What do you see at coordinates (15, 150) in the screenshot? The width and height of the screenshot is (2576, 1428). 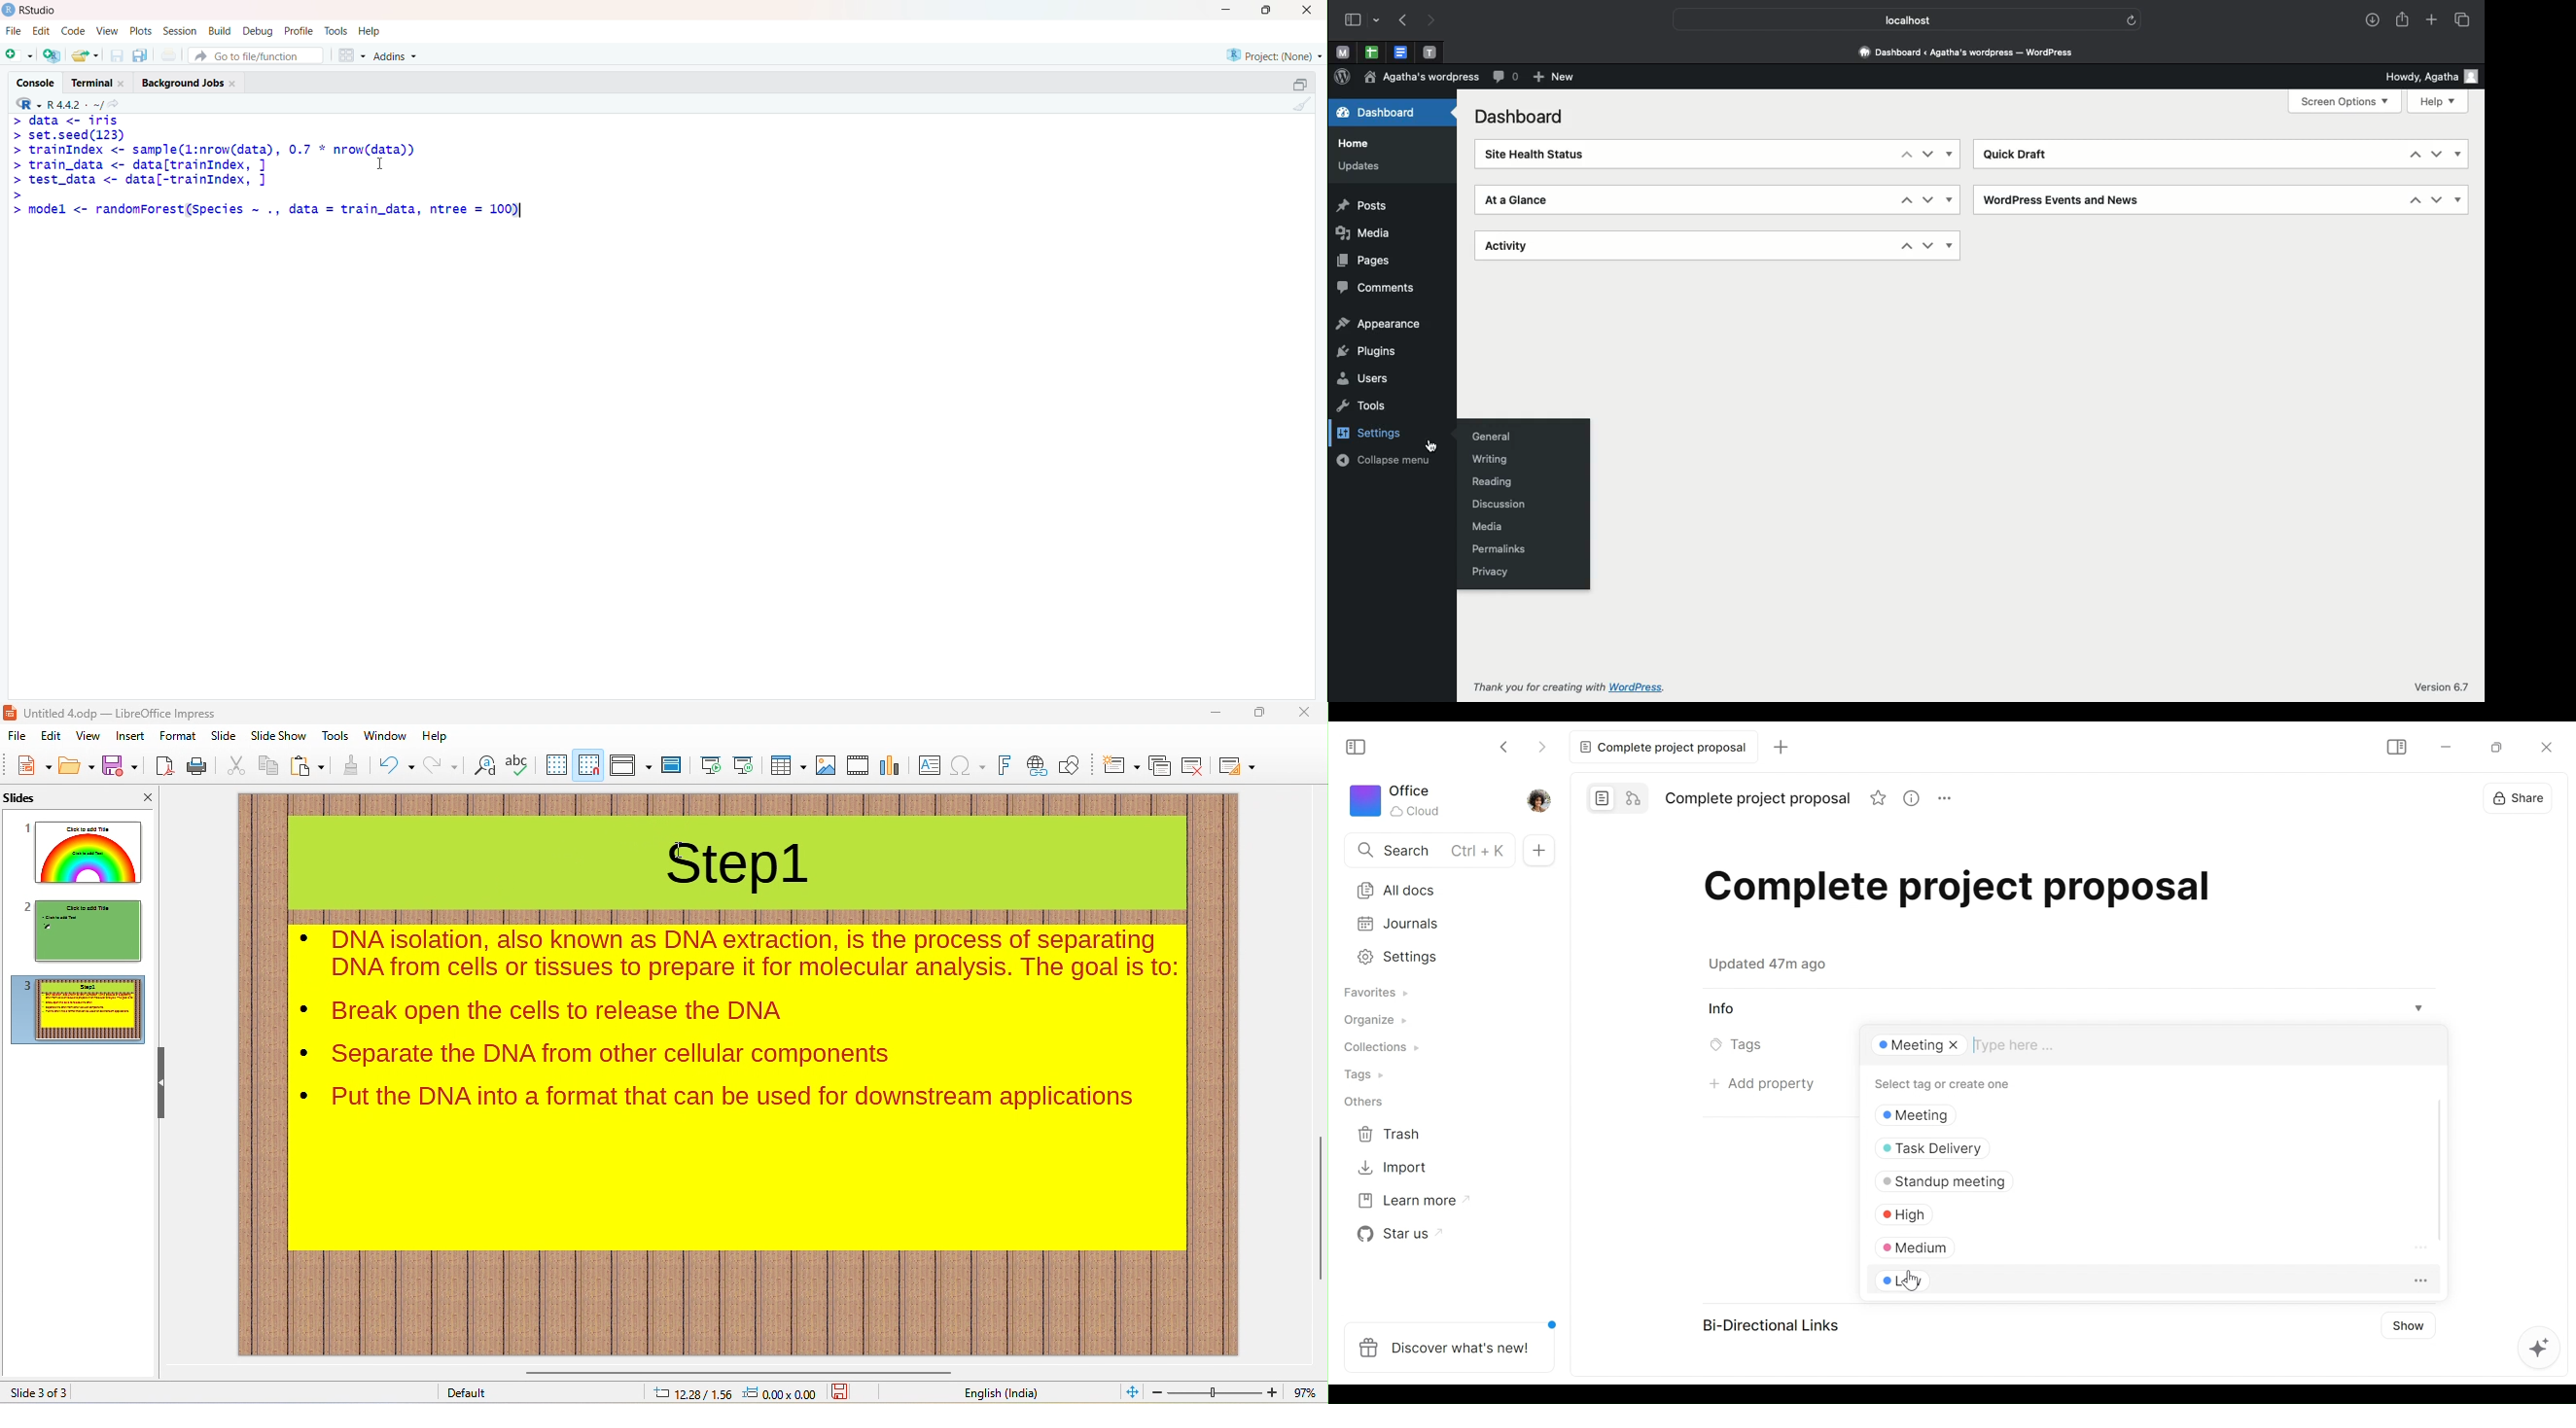 I see `Prompt cursor` at bounding box center [15, 150].